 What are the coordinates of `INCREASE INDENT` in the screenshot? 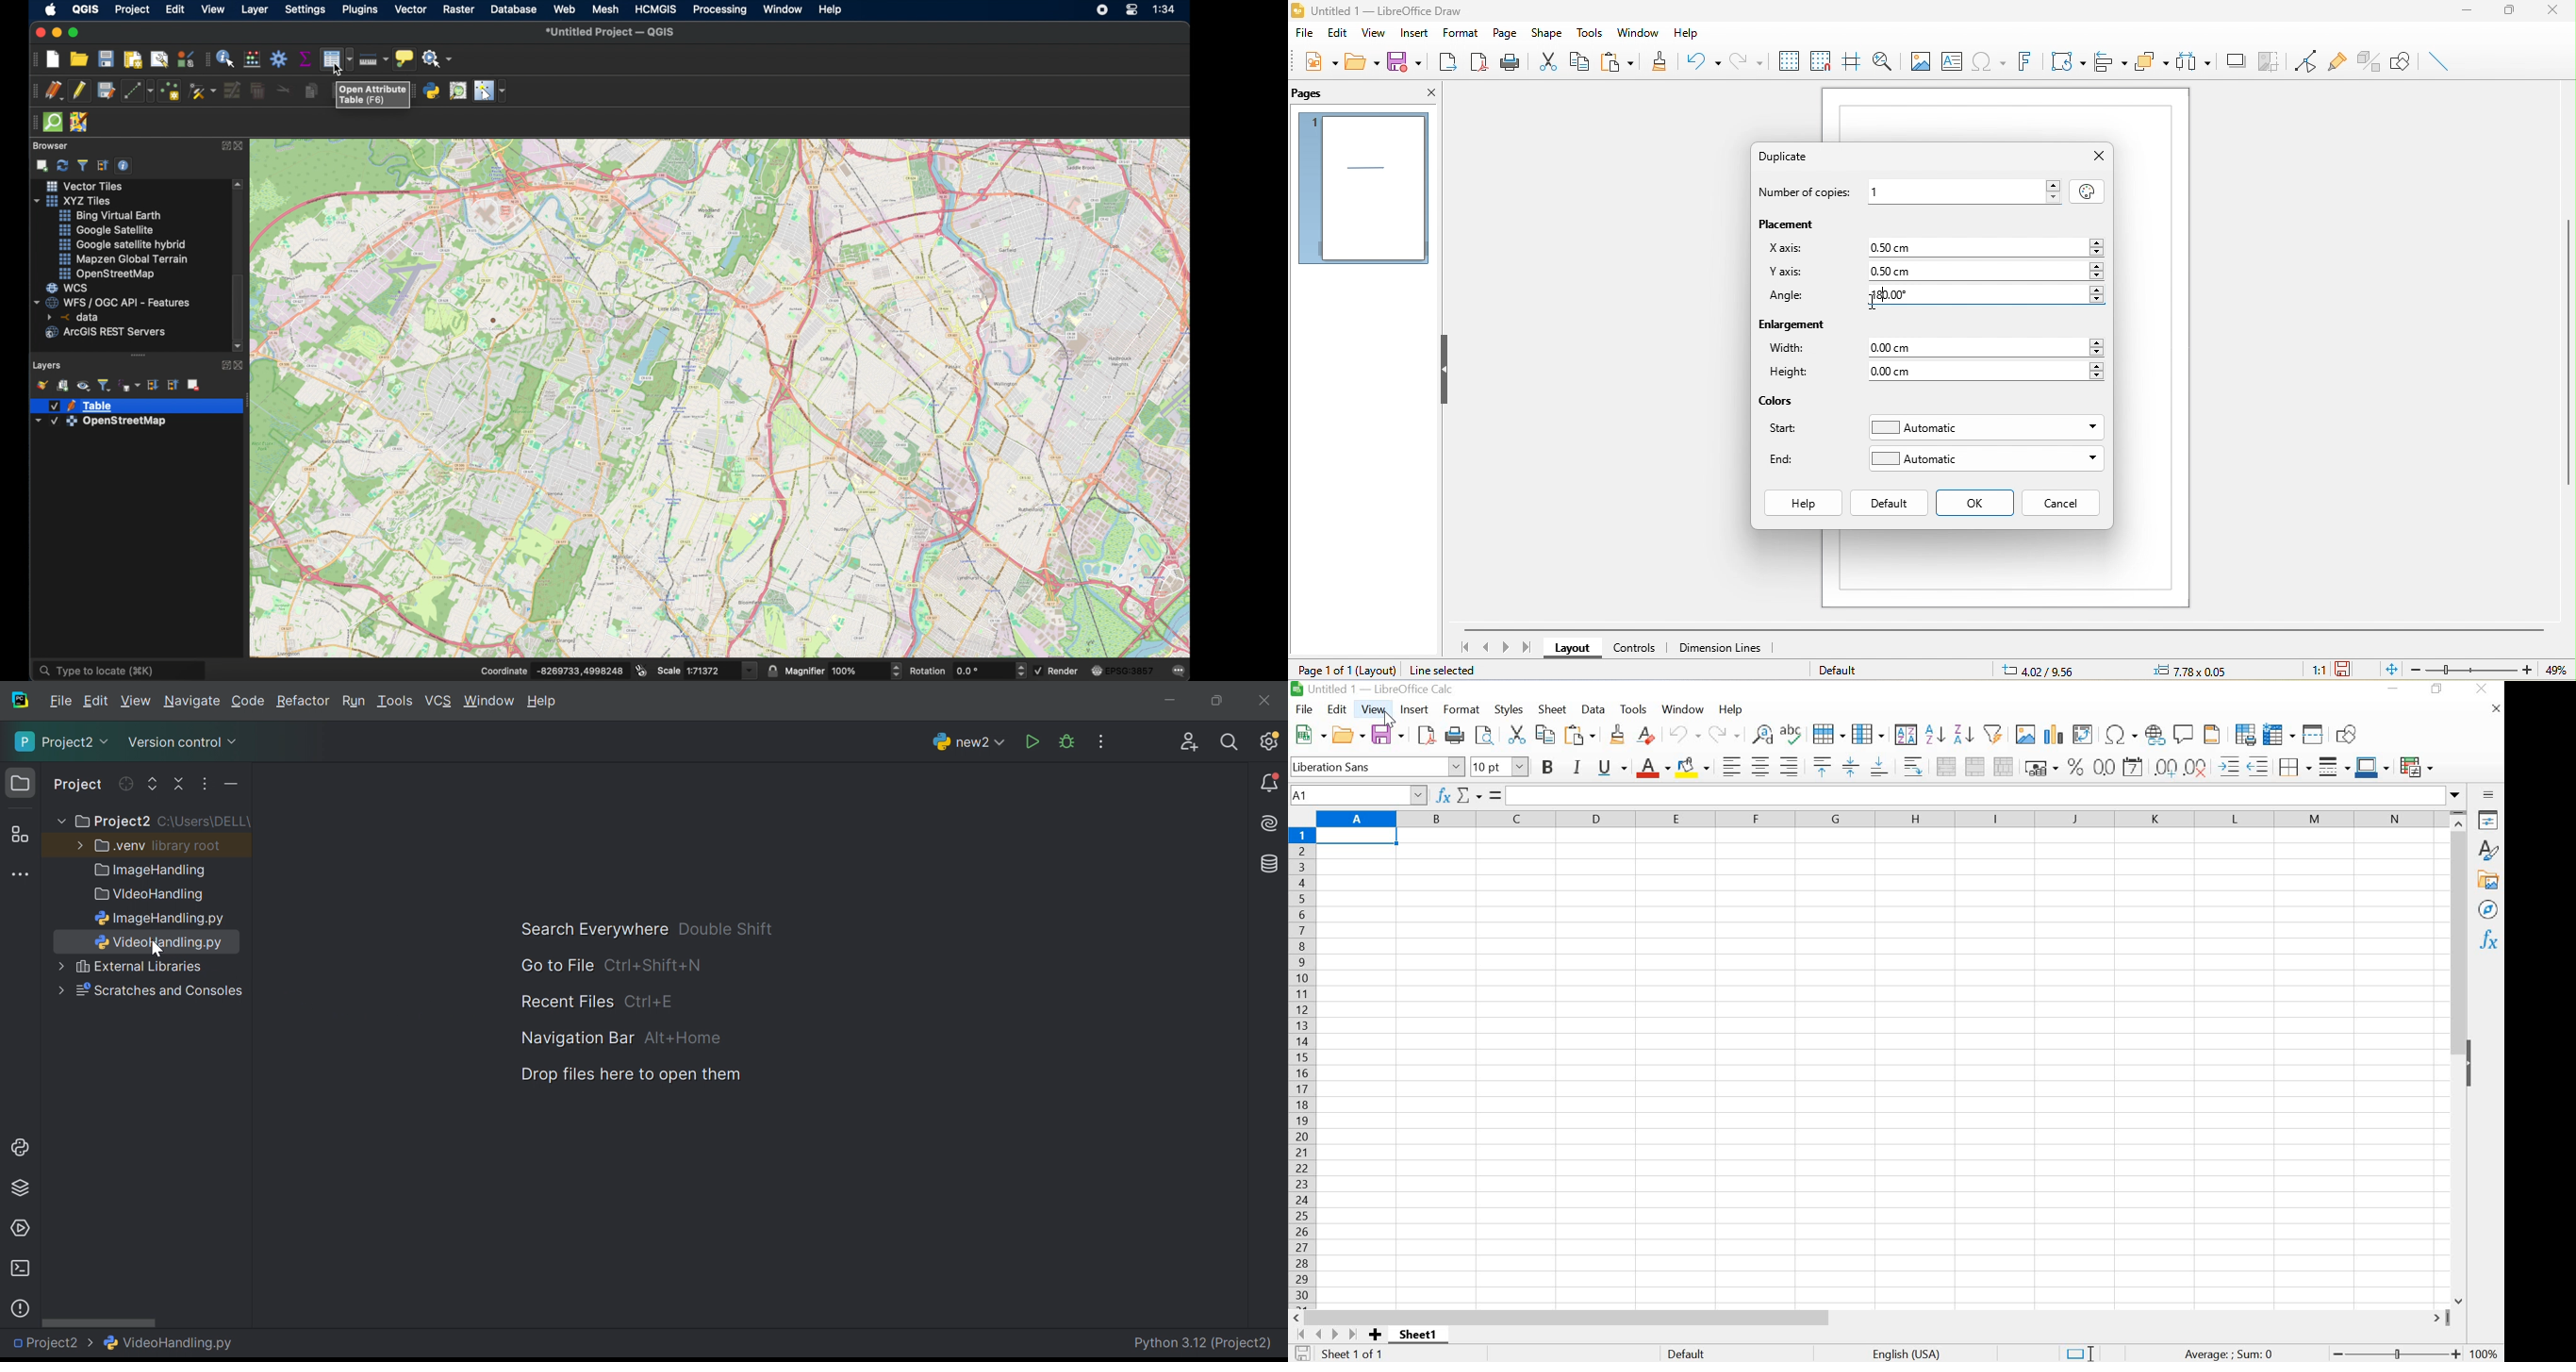 It's located at (2246, 764).